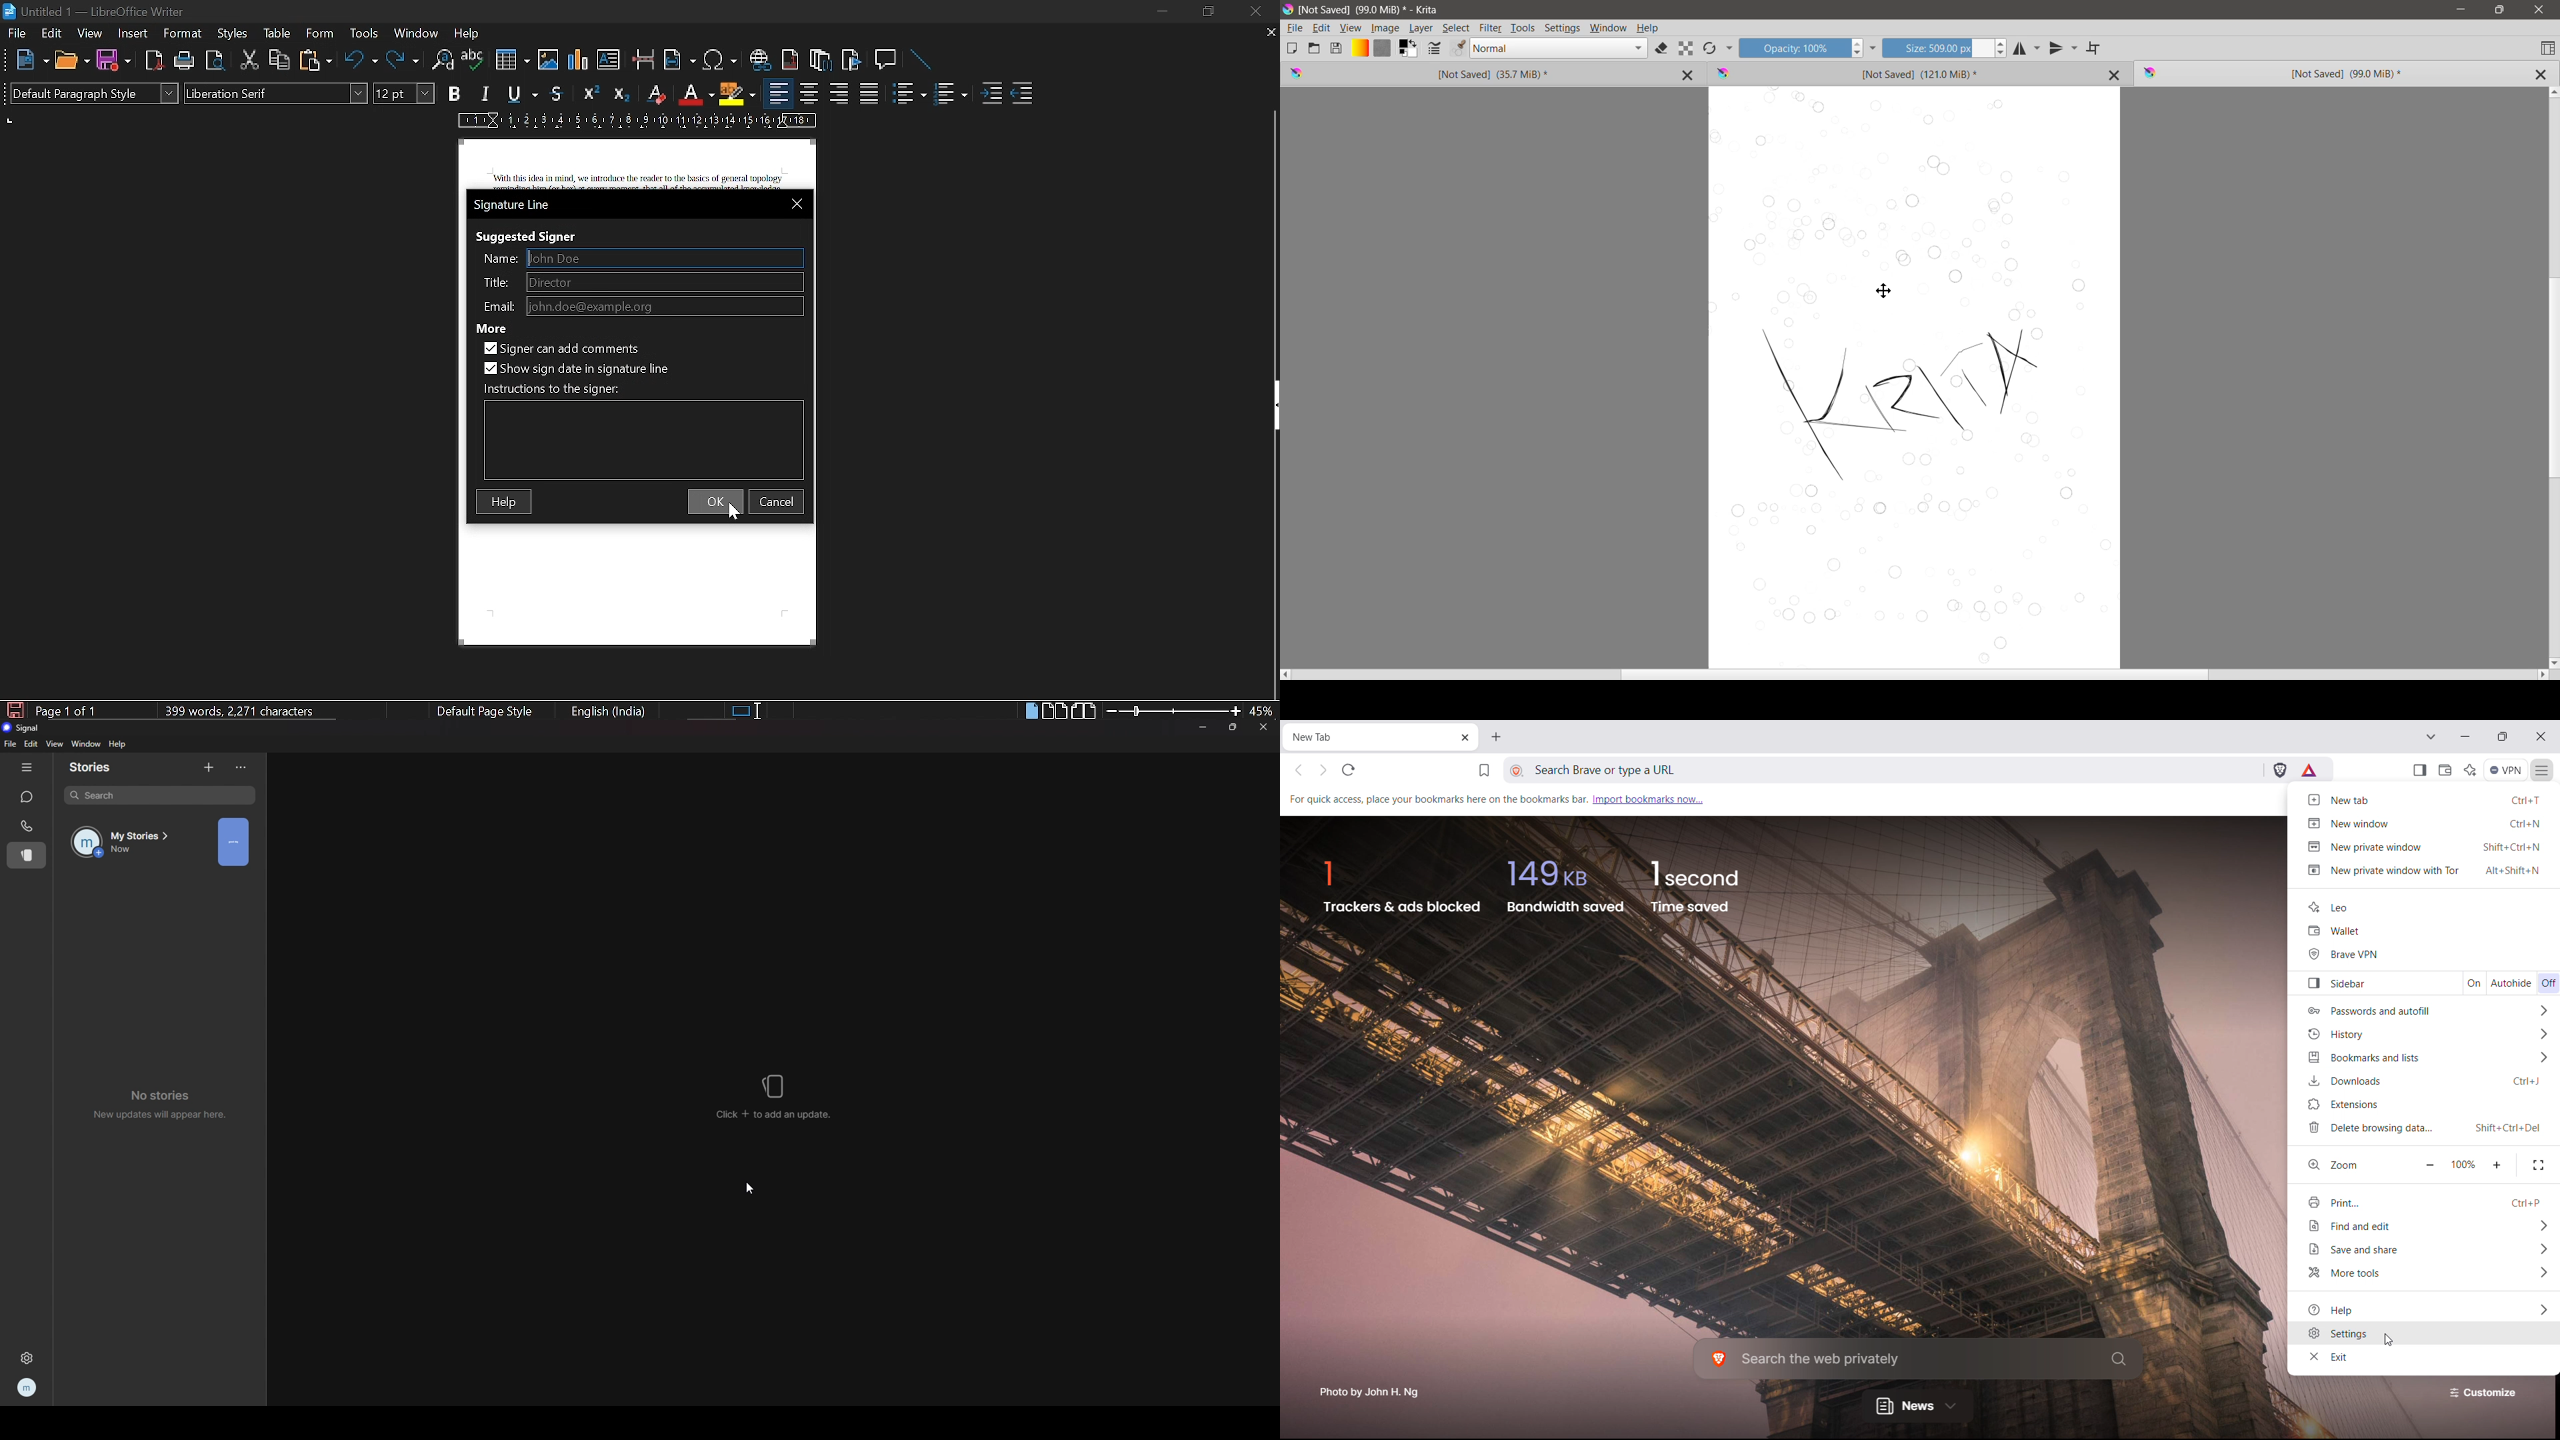  I want to click on page style, so click(488, 712).